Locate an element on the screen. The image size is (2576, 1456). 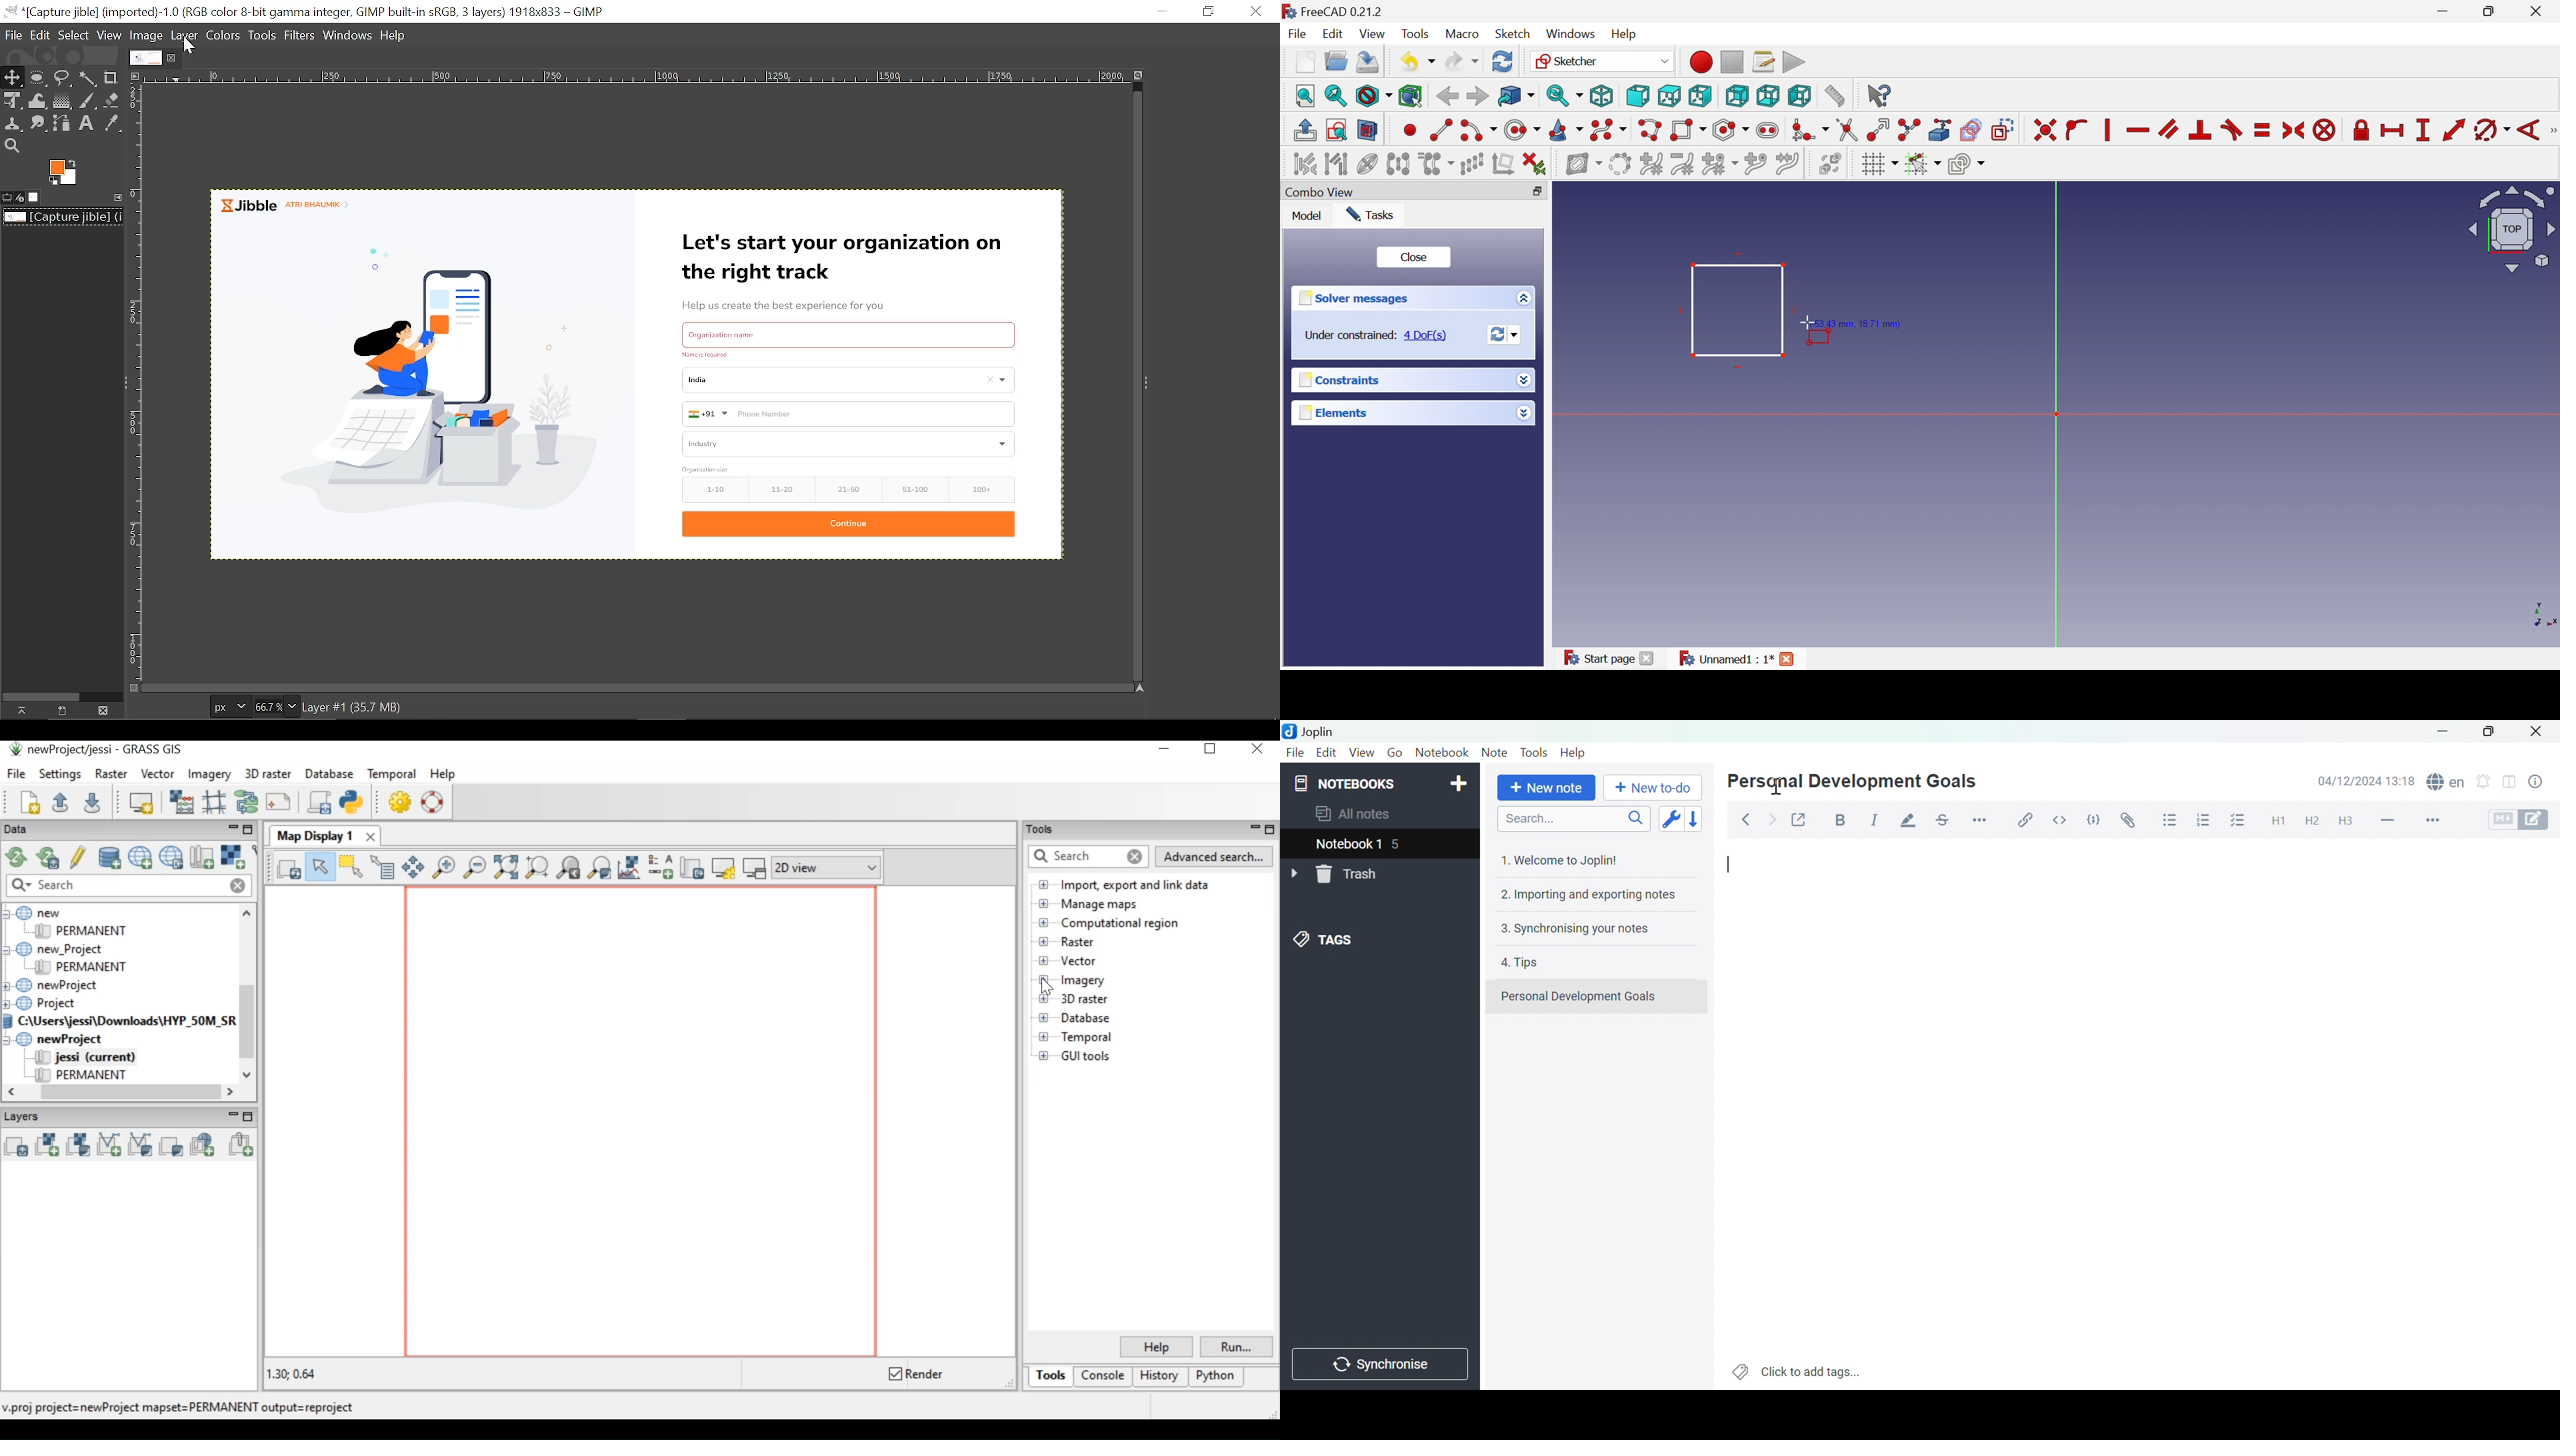
Cursor is located at coordinates (1808, 323).